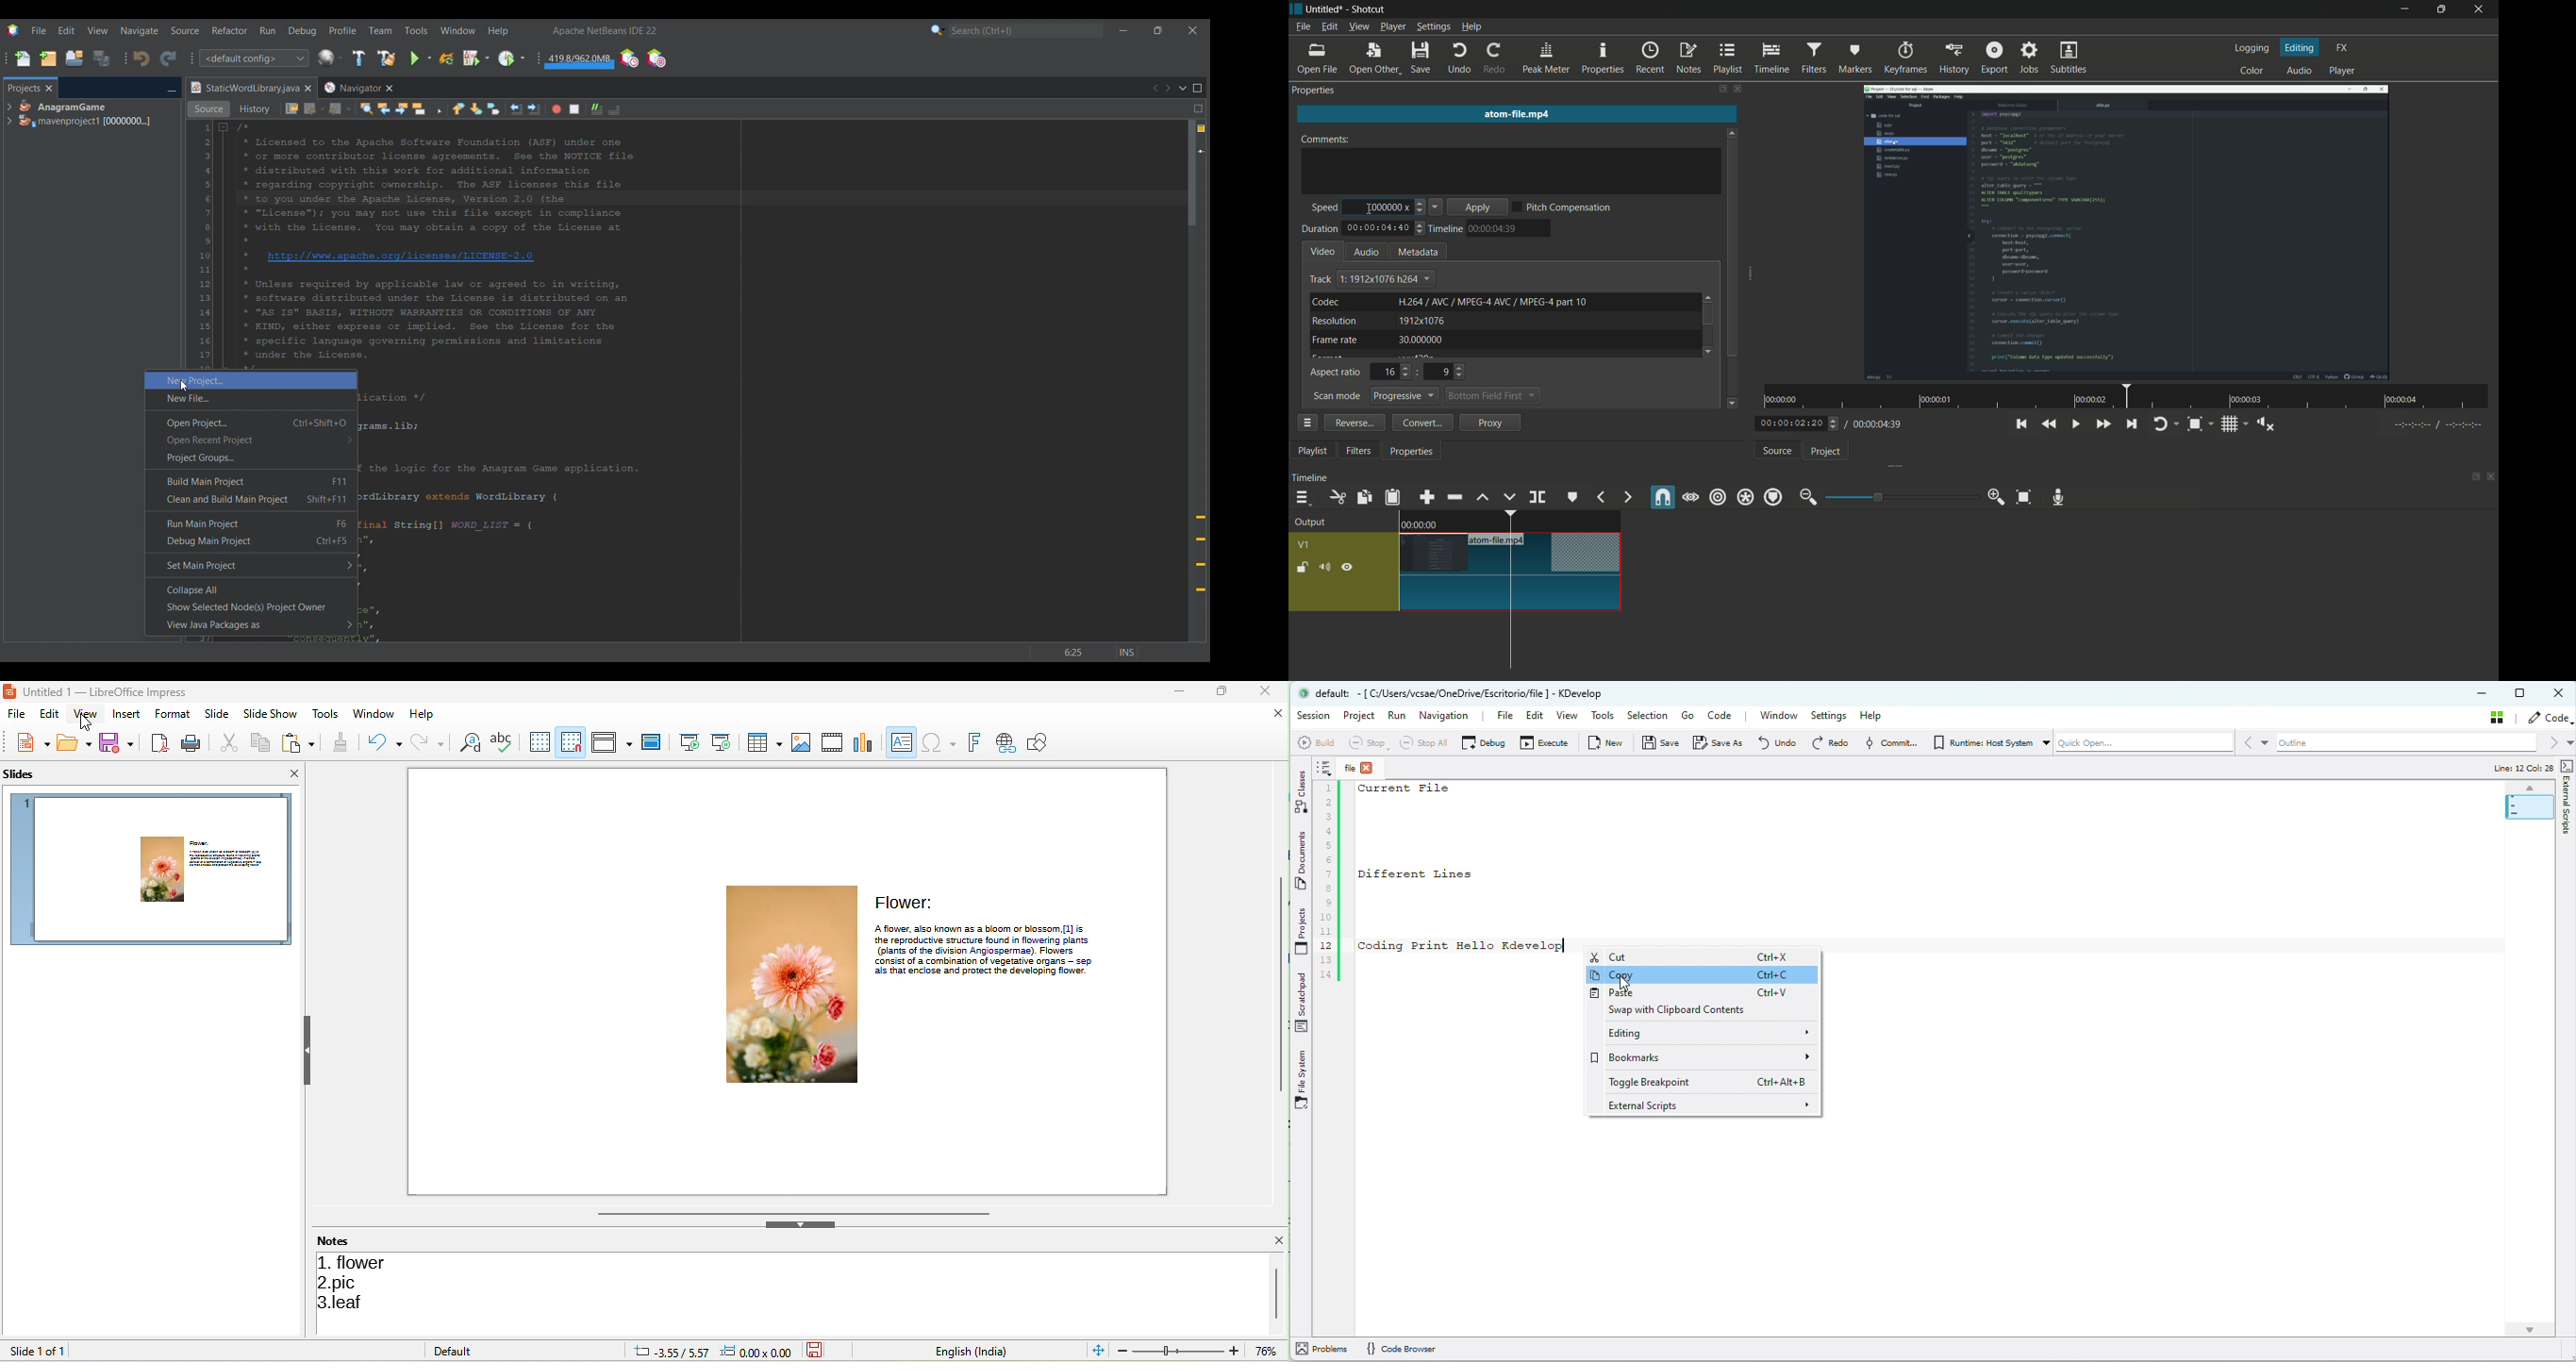 Image resolution: width=2576 pixels, height=1372 pixels. Describe the element at coordinates (2253, 71) in the screenshot. I see `color` at that location.